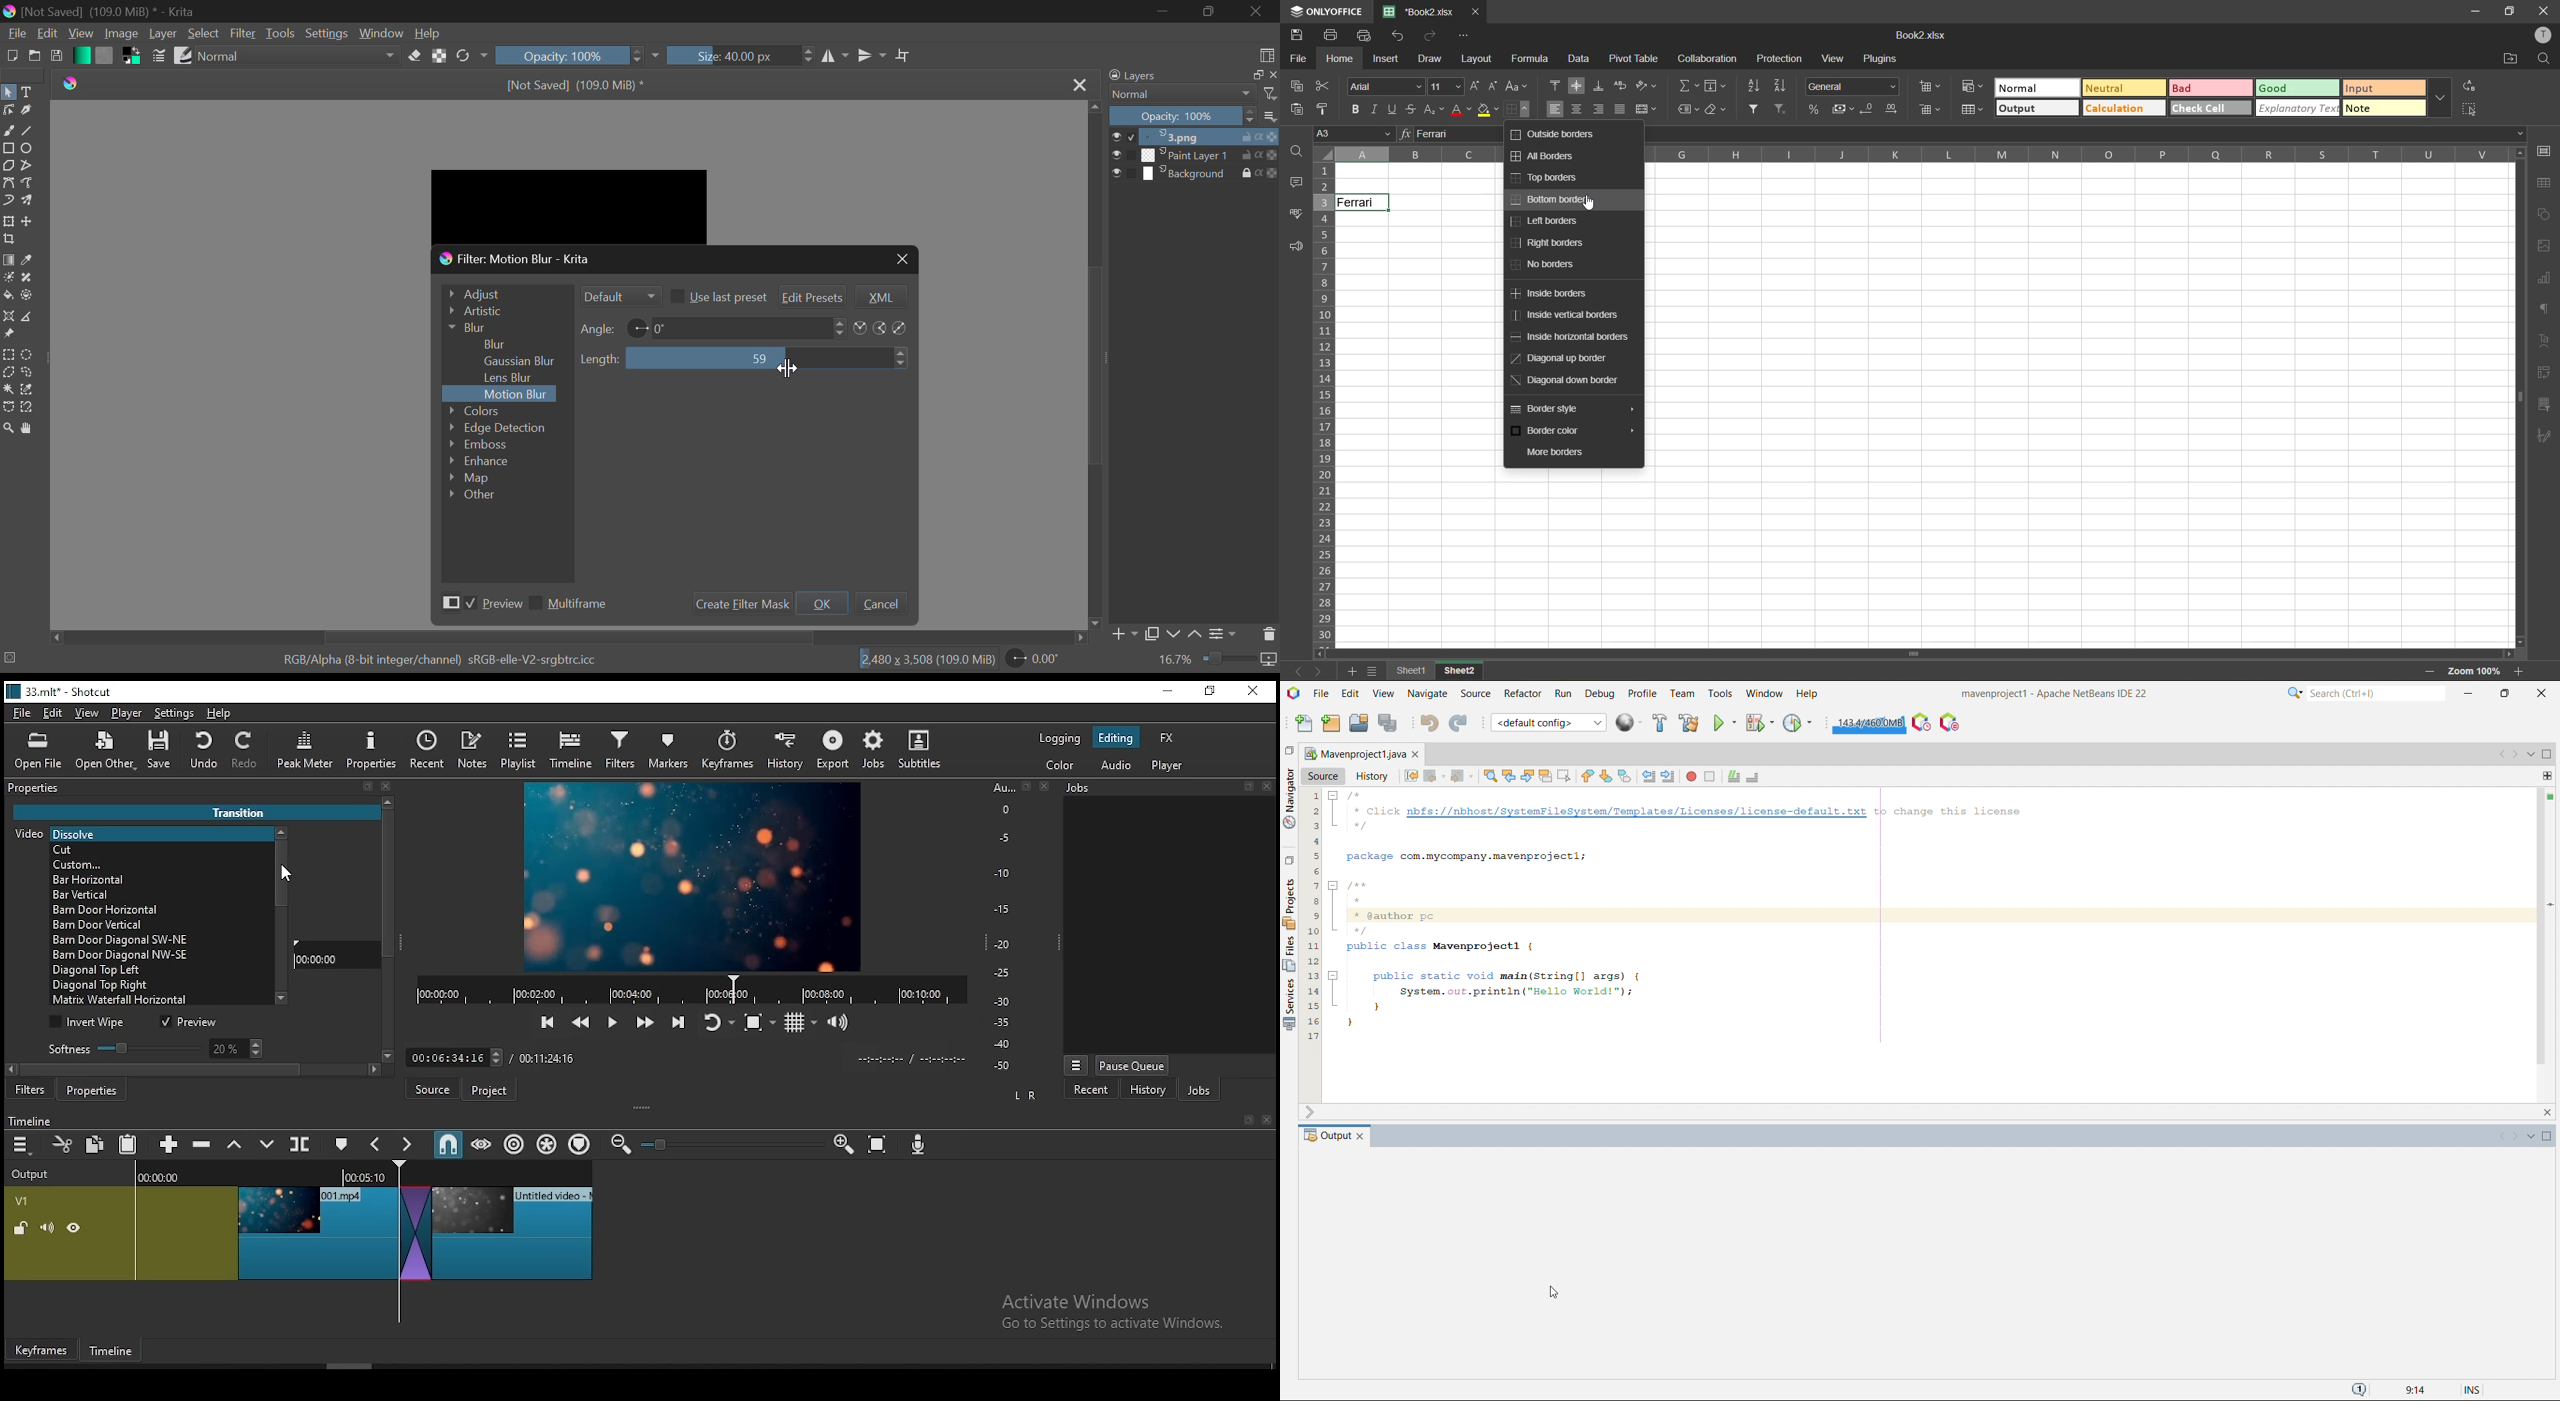 This screenshot has height=1428, width=2576. What do you see at coordinates (297, 55) in the screenshot?
I see `normal` at bounding box center [297, 55].